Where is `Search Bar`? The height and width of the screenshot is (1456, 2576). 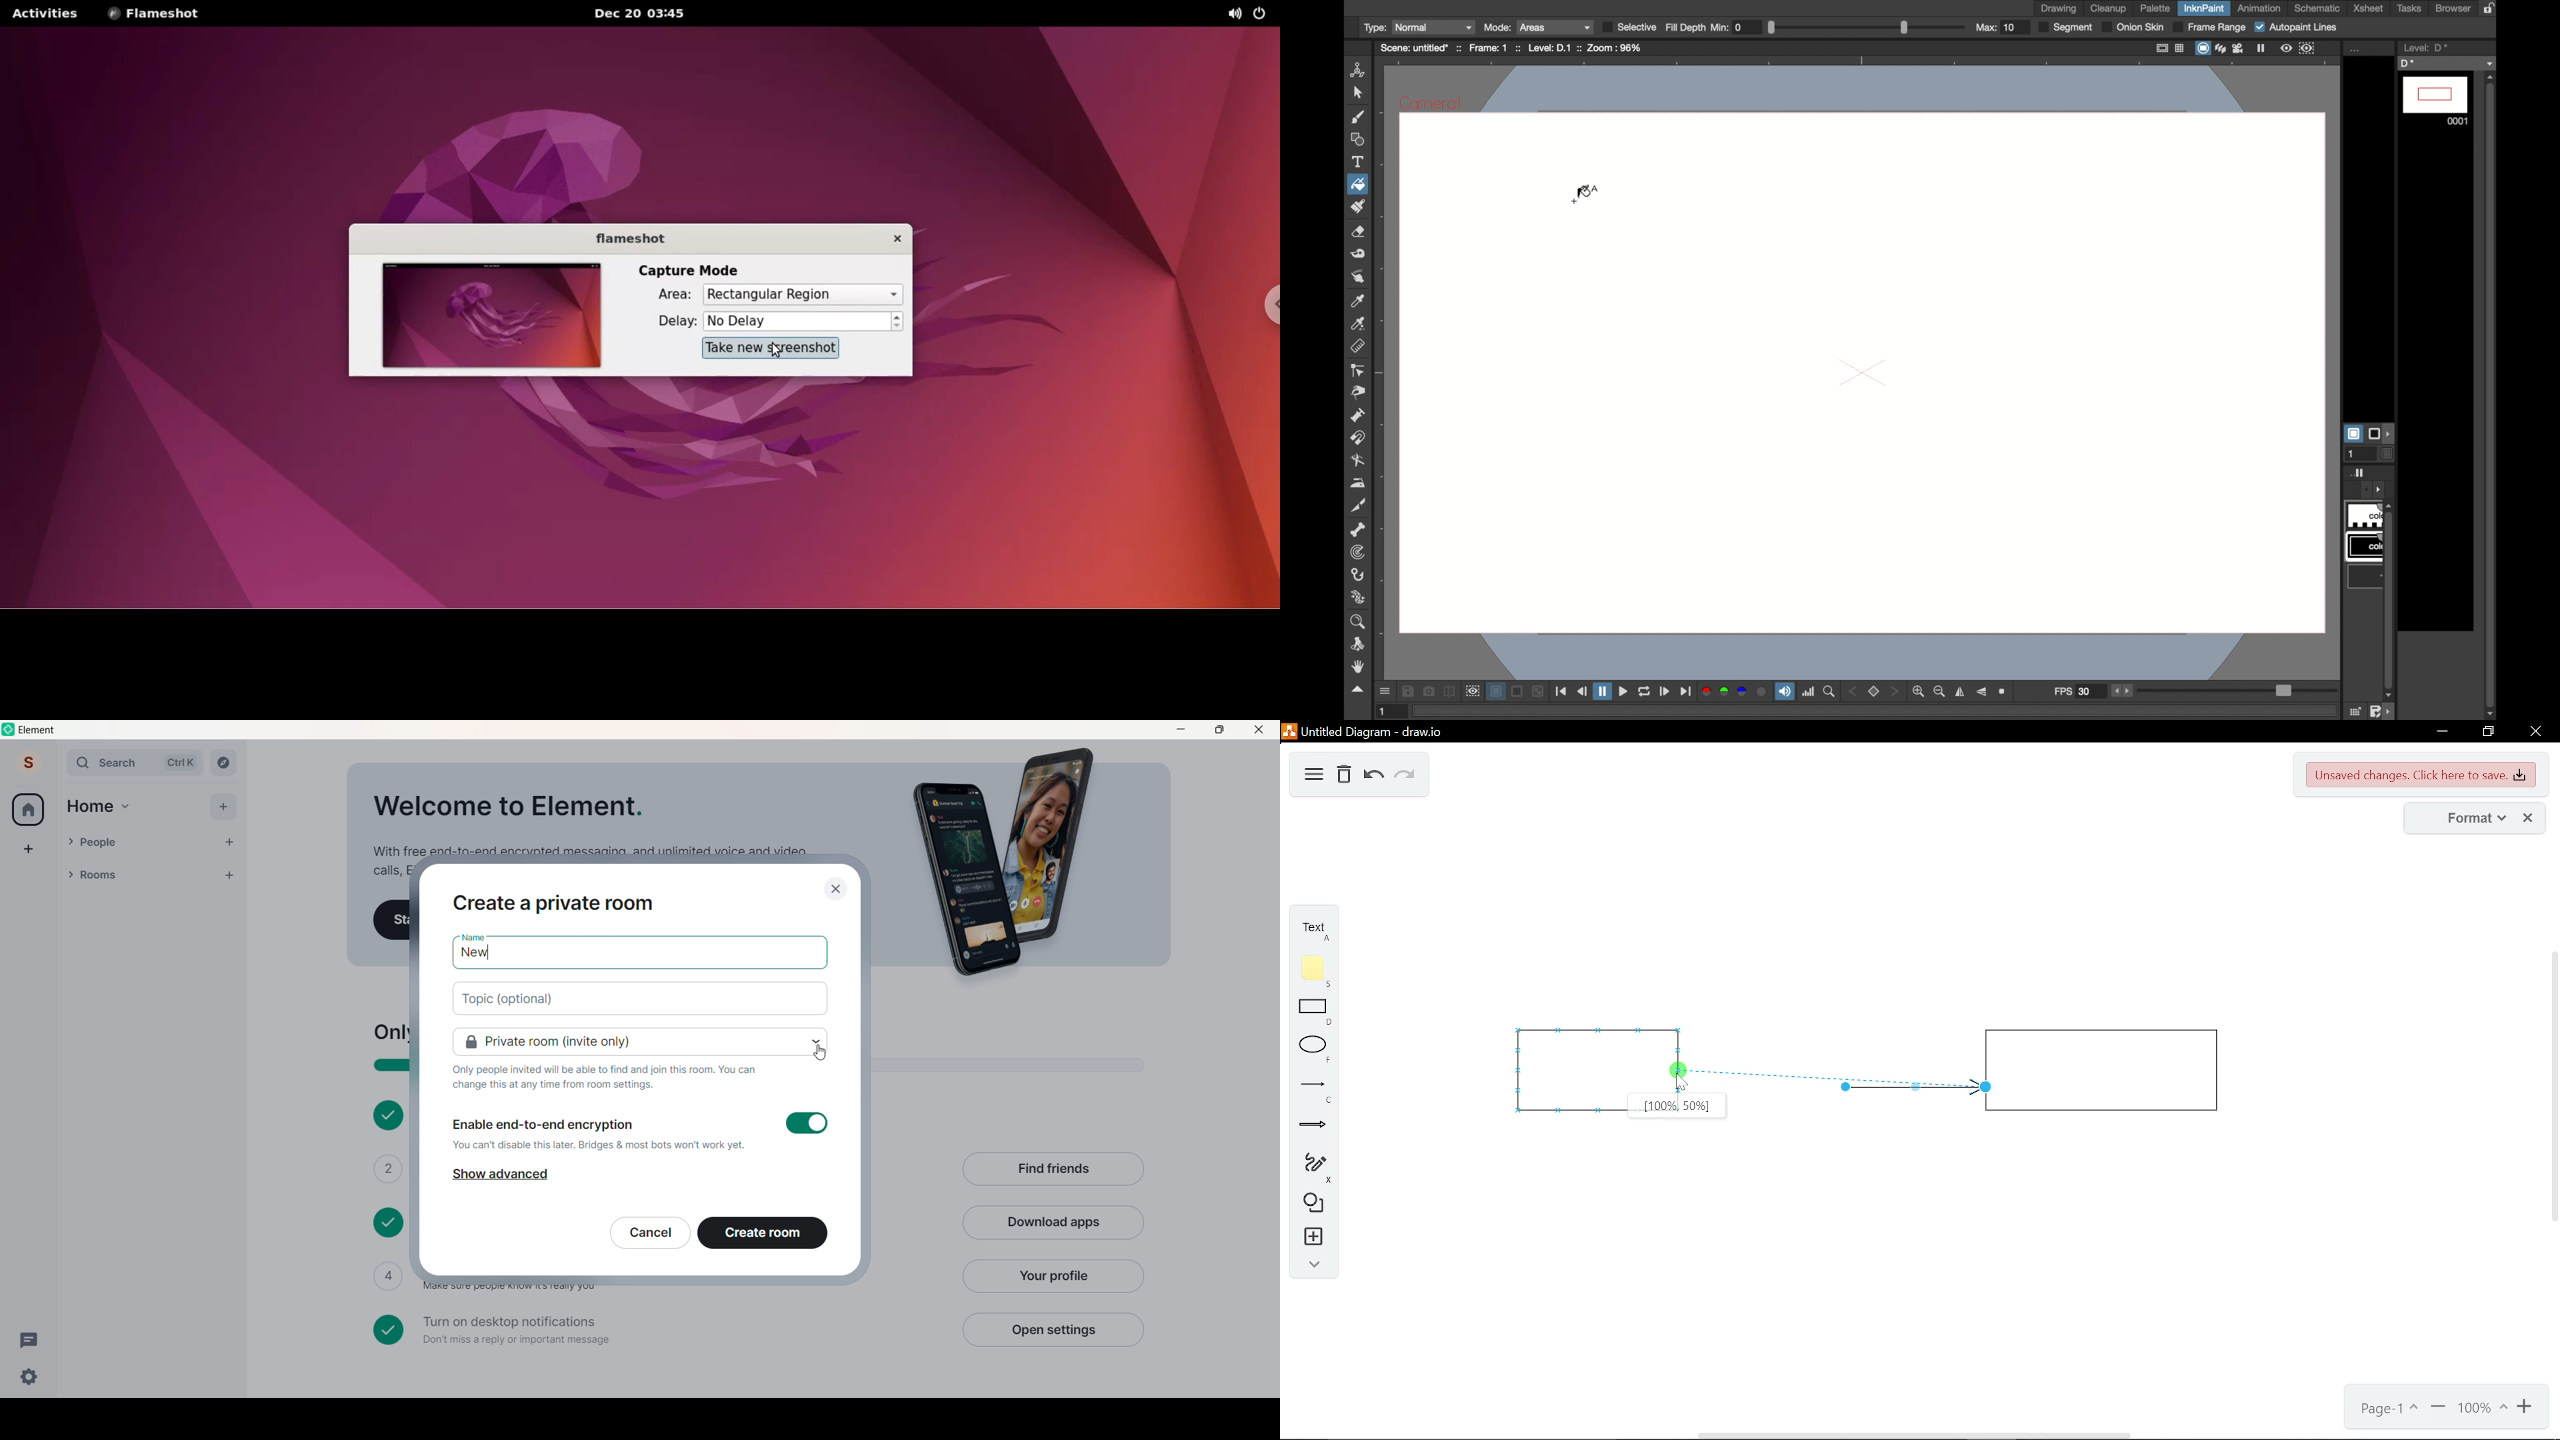 Search Bar is located at coordinates (111, 763).